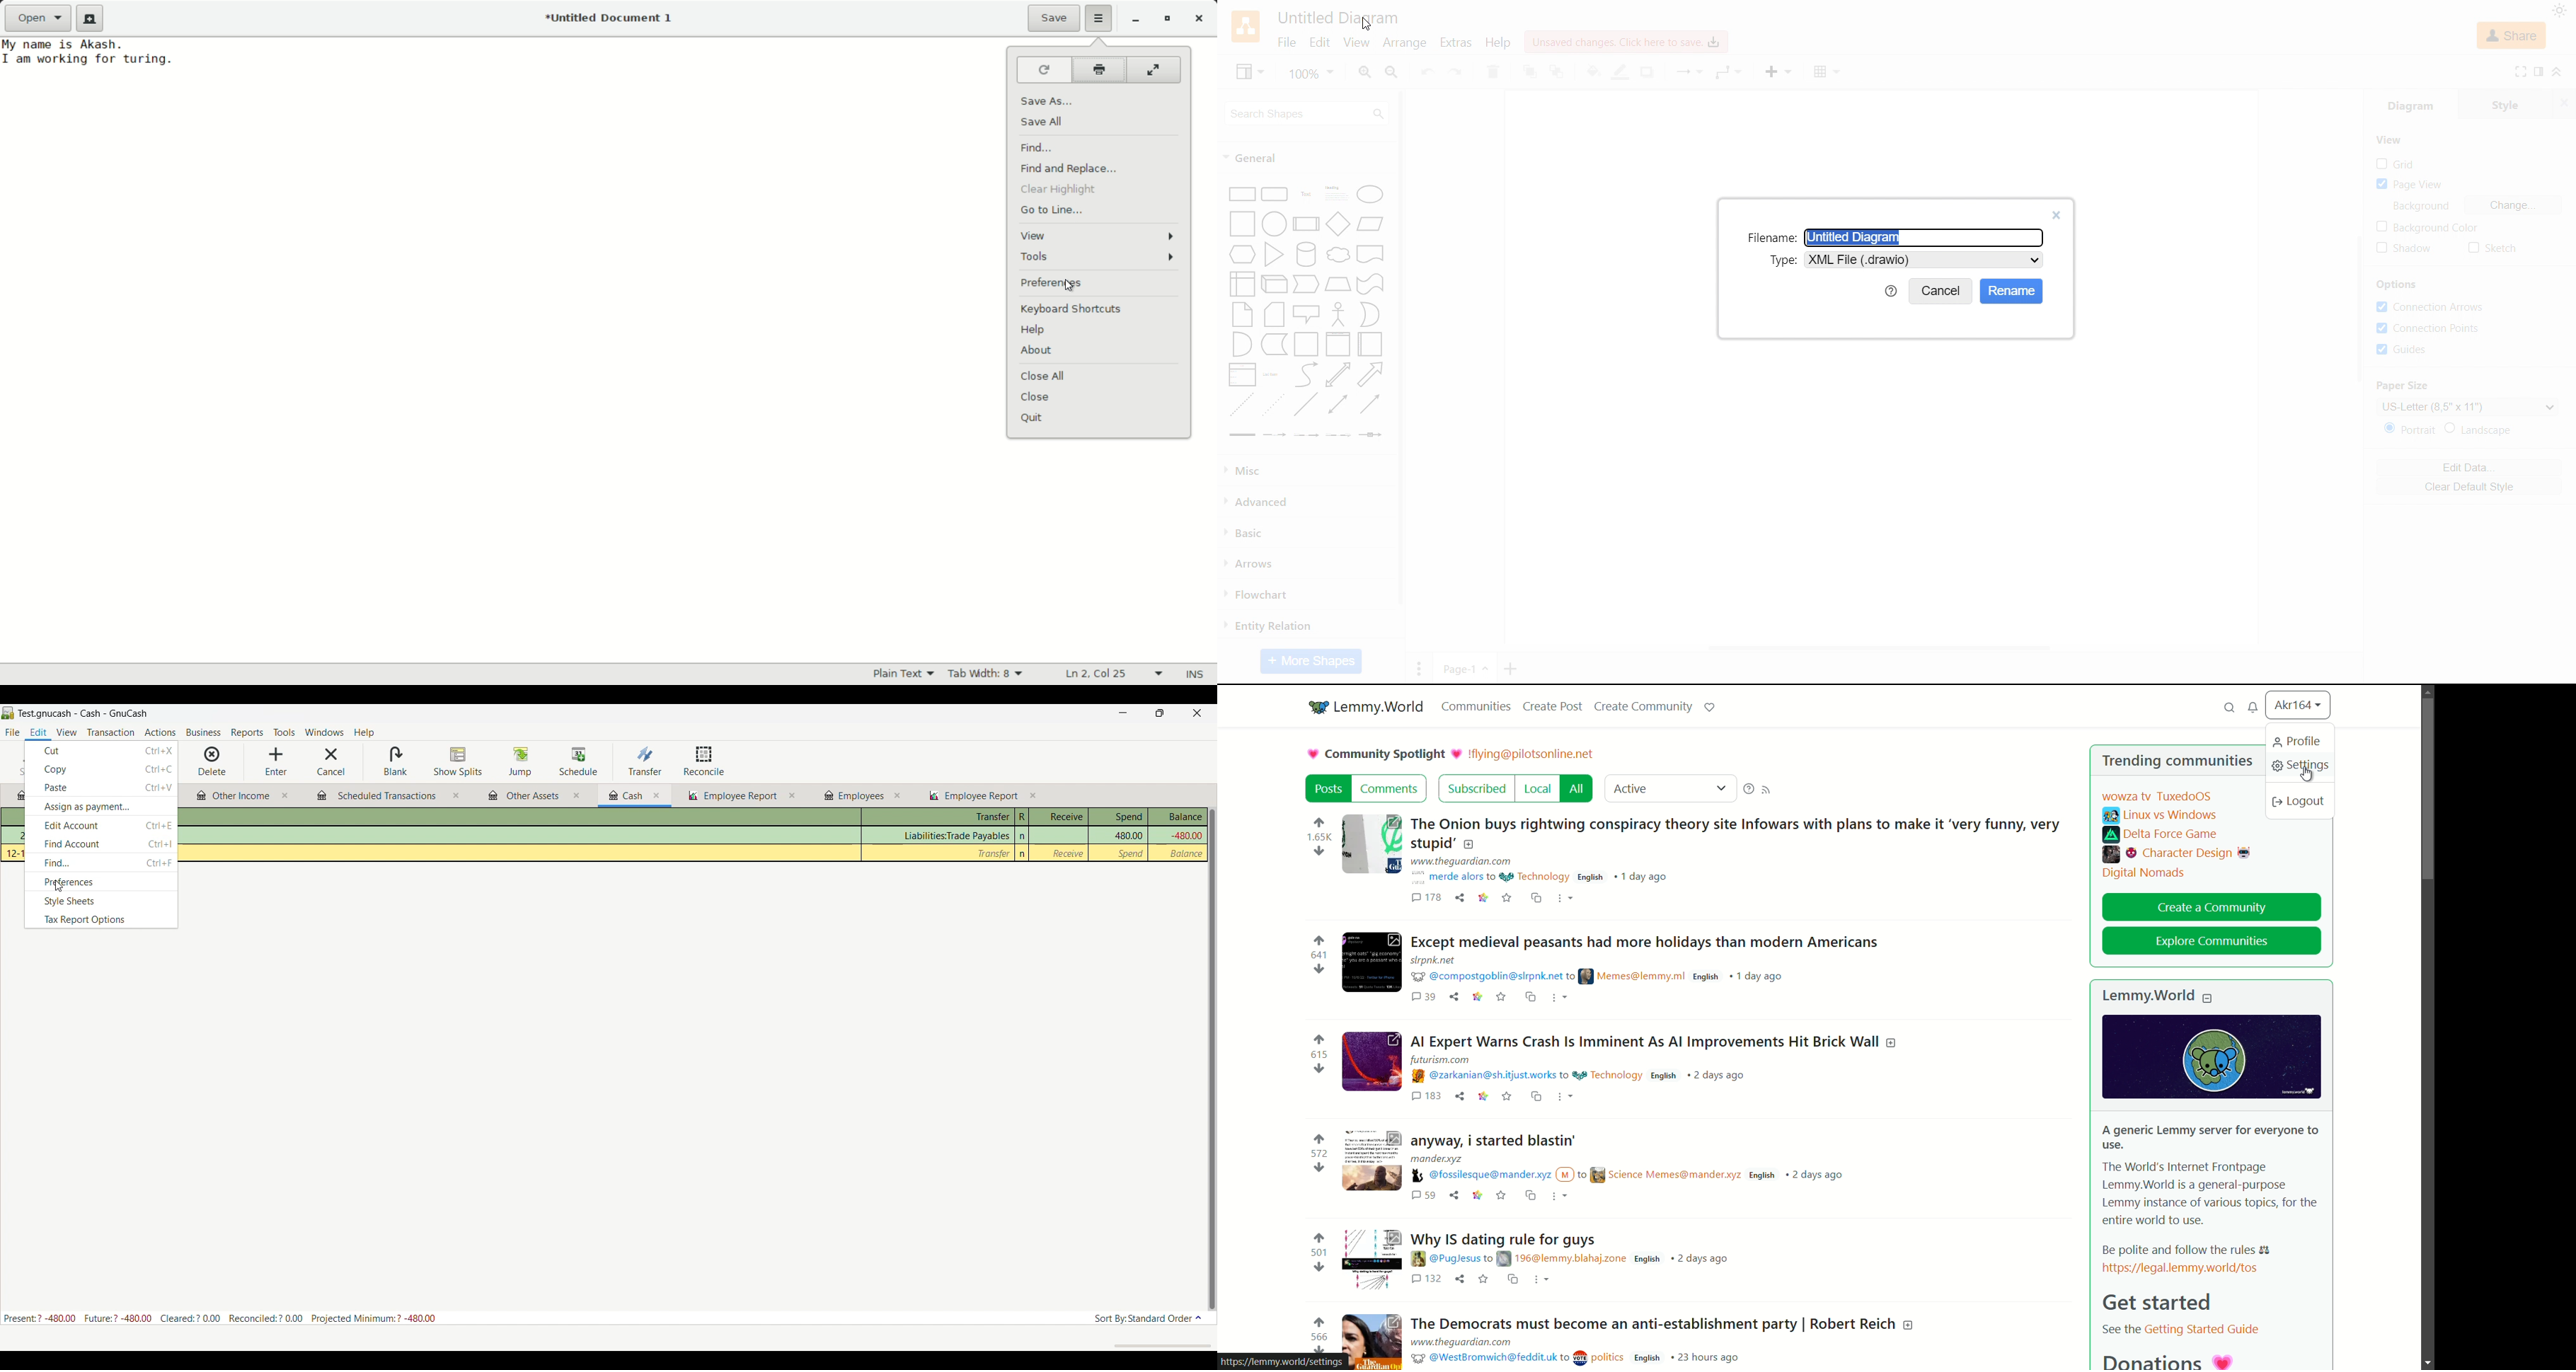 The width and height of the screenshot is (2576, 1372). Describe the element at coordinates (1128, 835) in the screenshot. I see `Spend column` at that location.